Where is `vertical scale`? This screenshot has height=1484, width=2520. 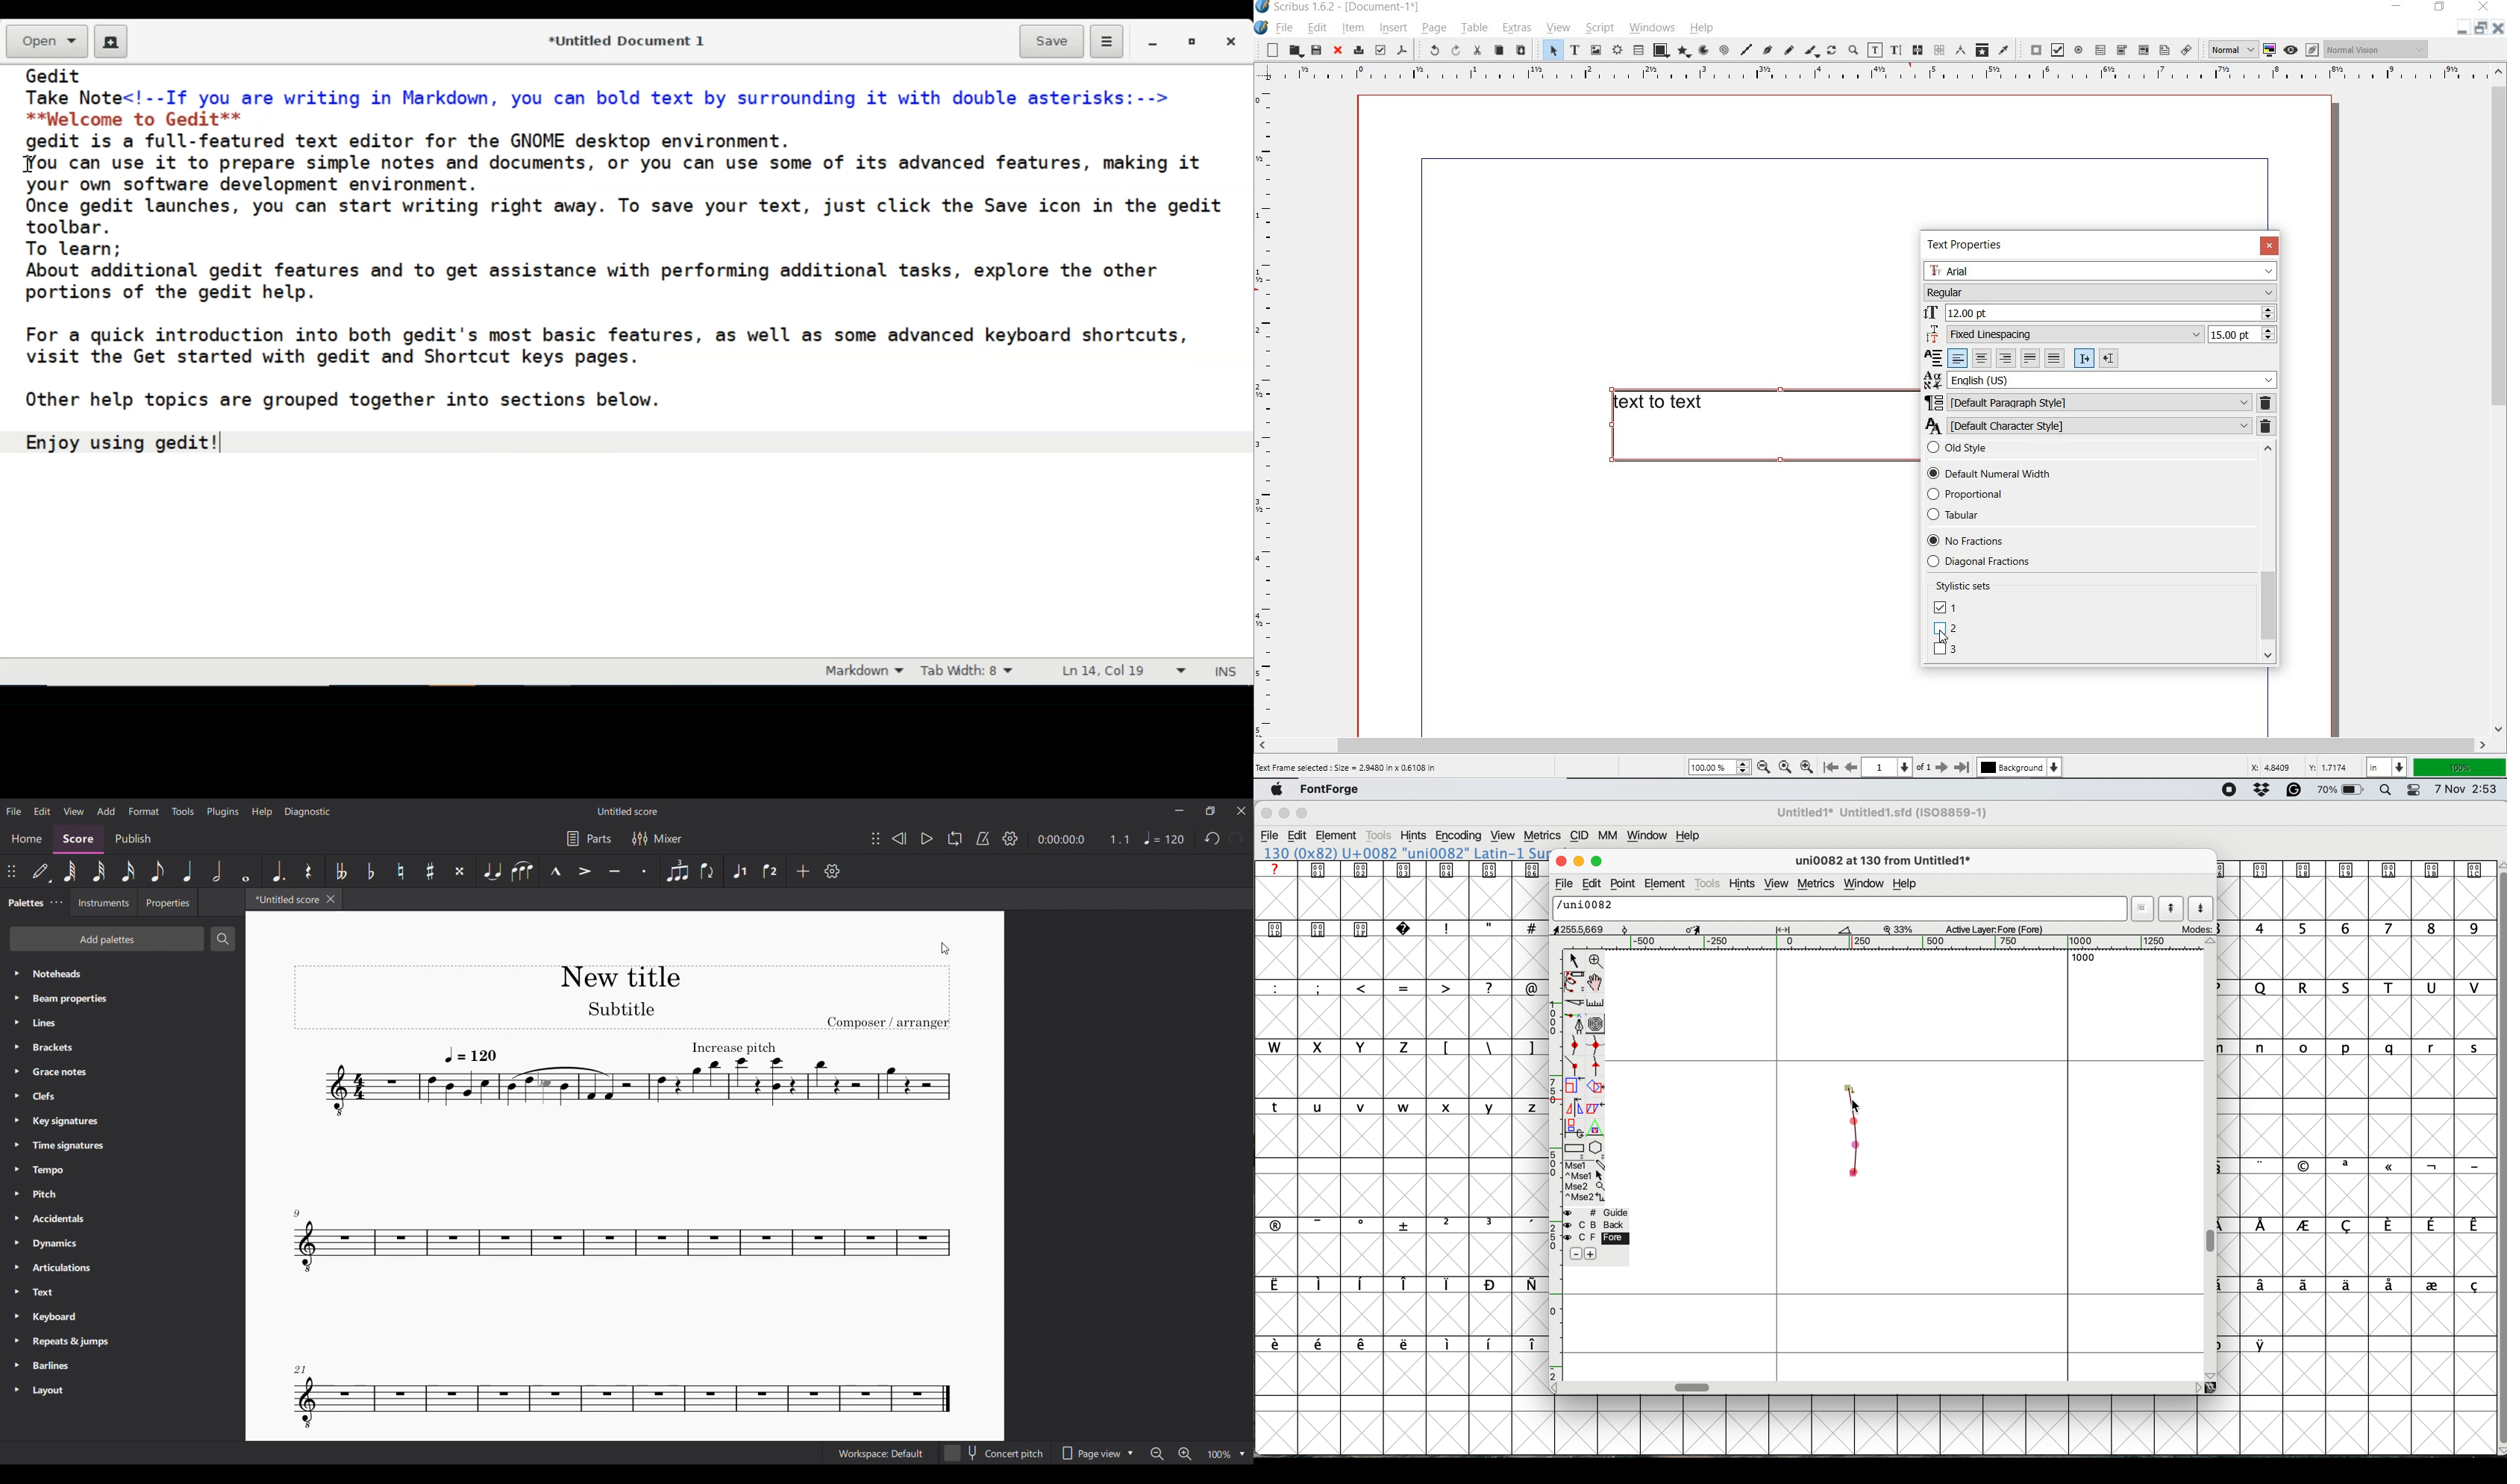
vertical scale is located at coordinates (1553, 1164).